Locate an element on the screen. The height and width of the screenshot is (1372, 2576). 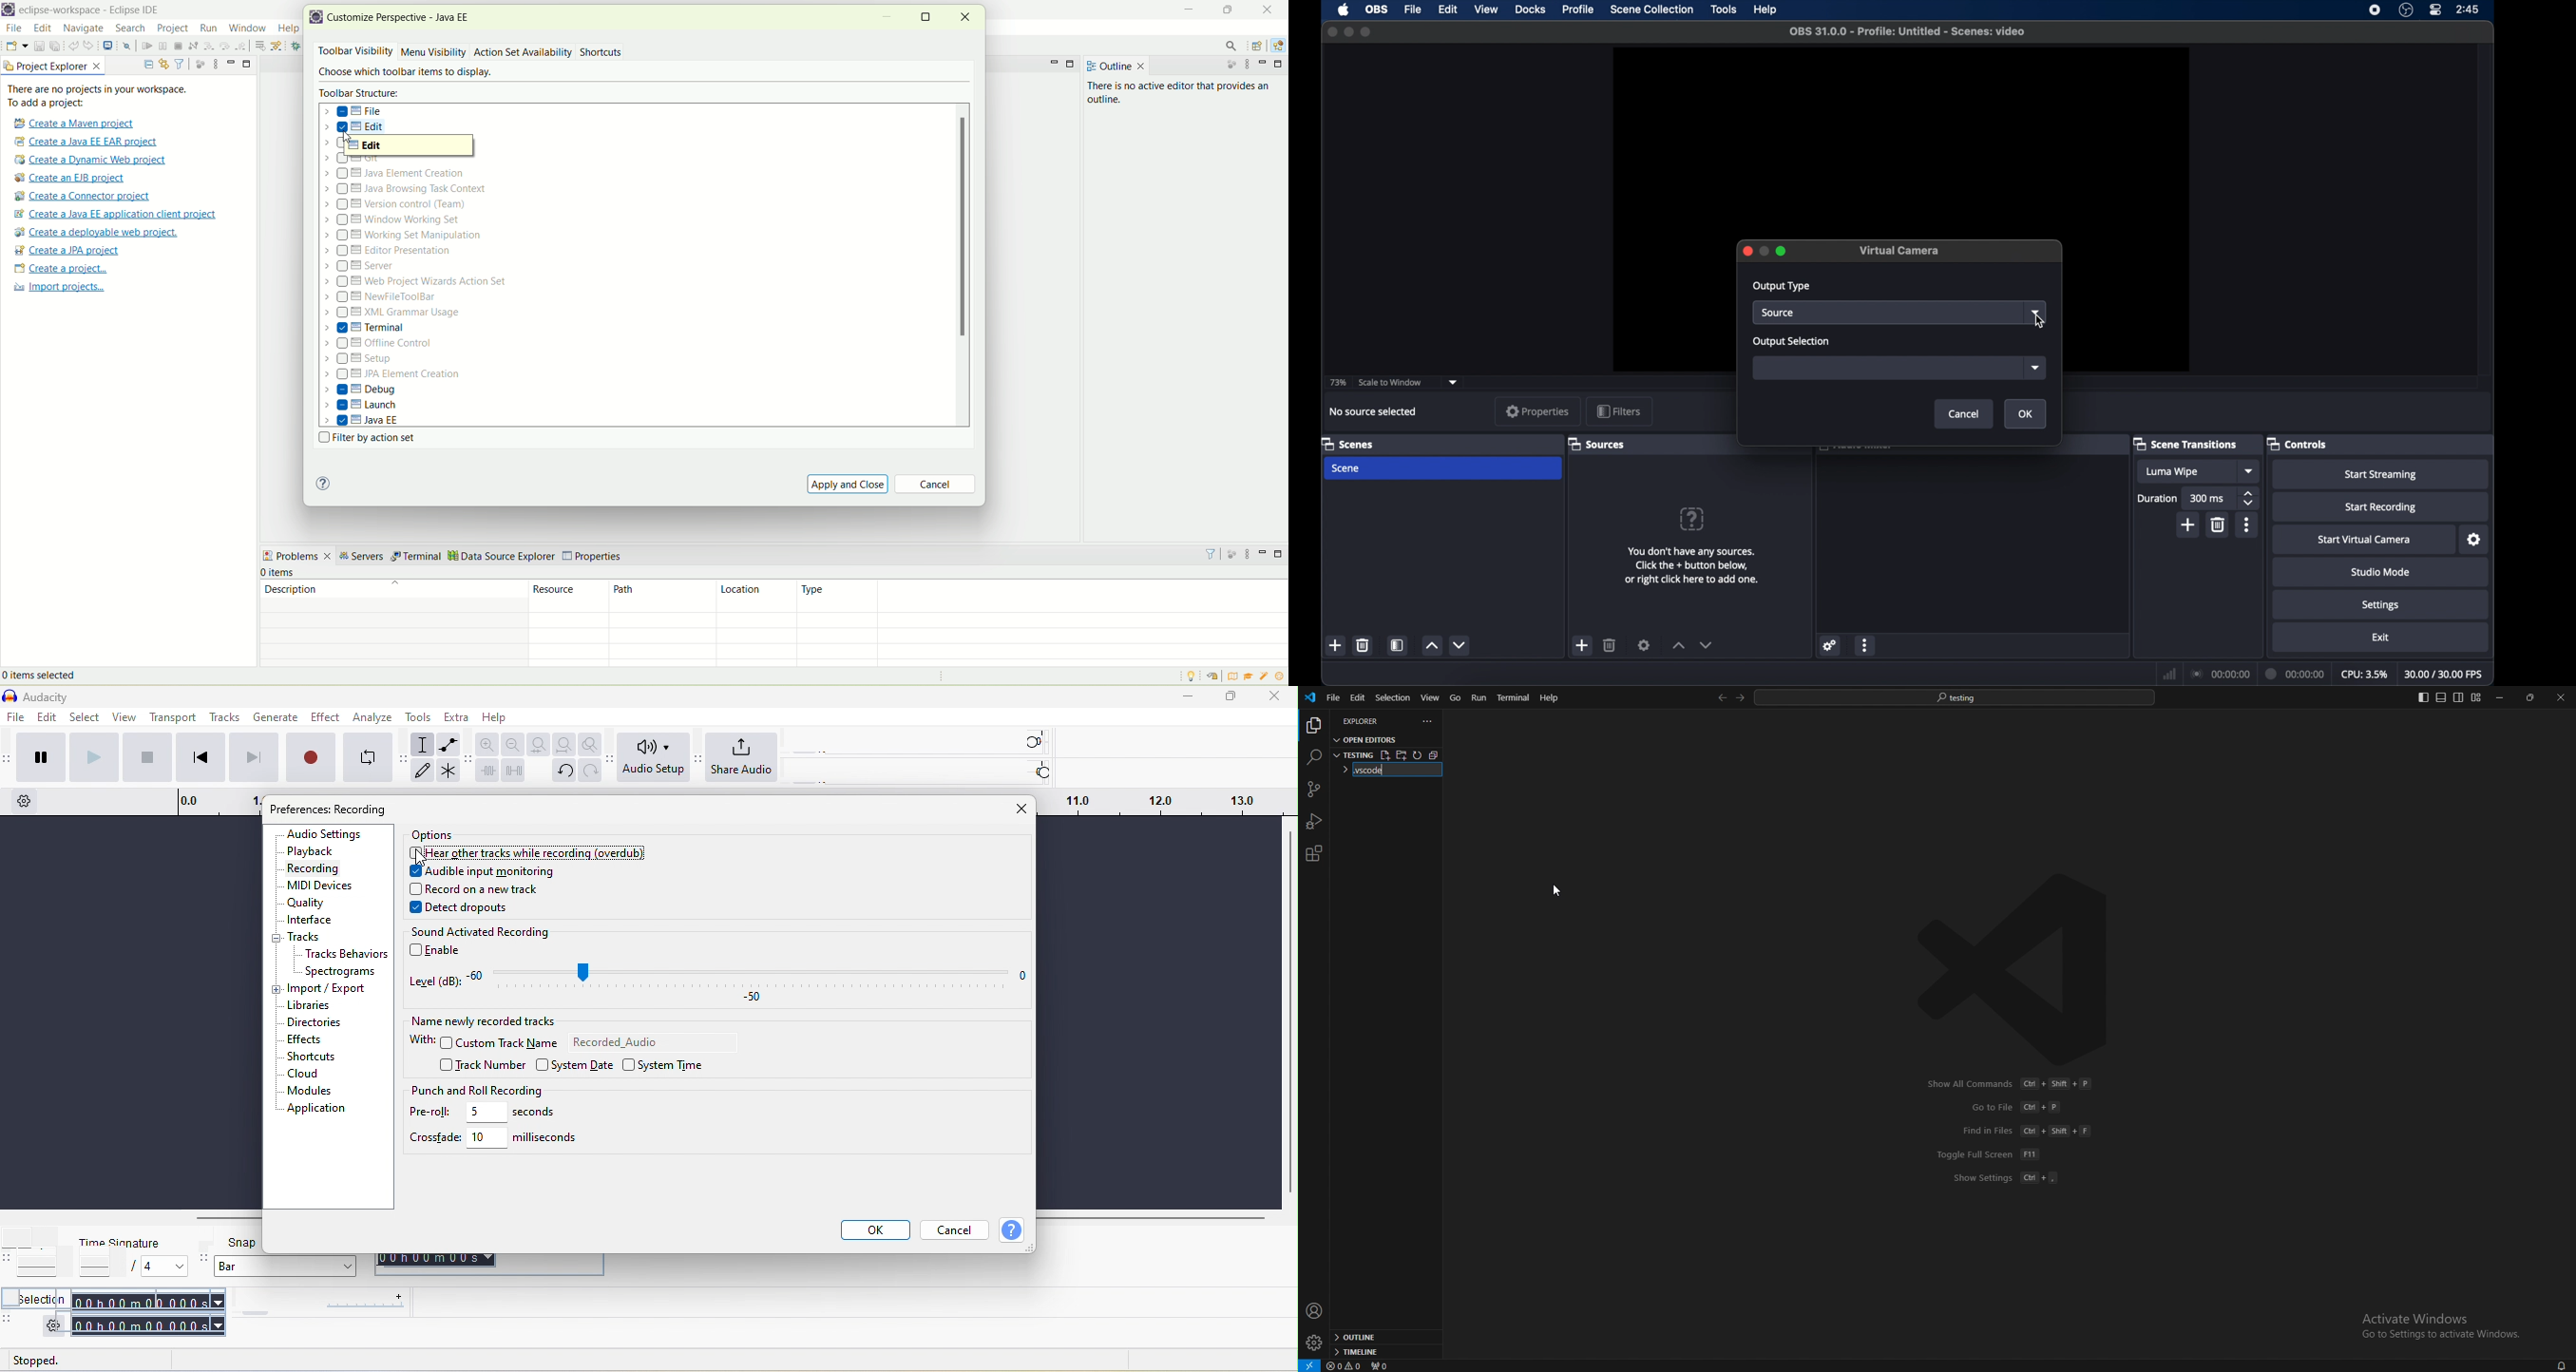
studio mode is located at coordinates (2381, 572).